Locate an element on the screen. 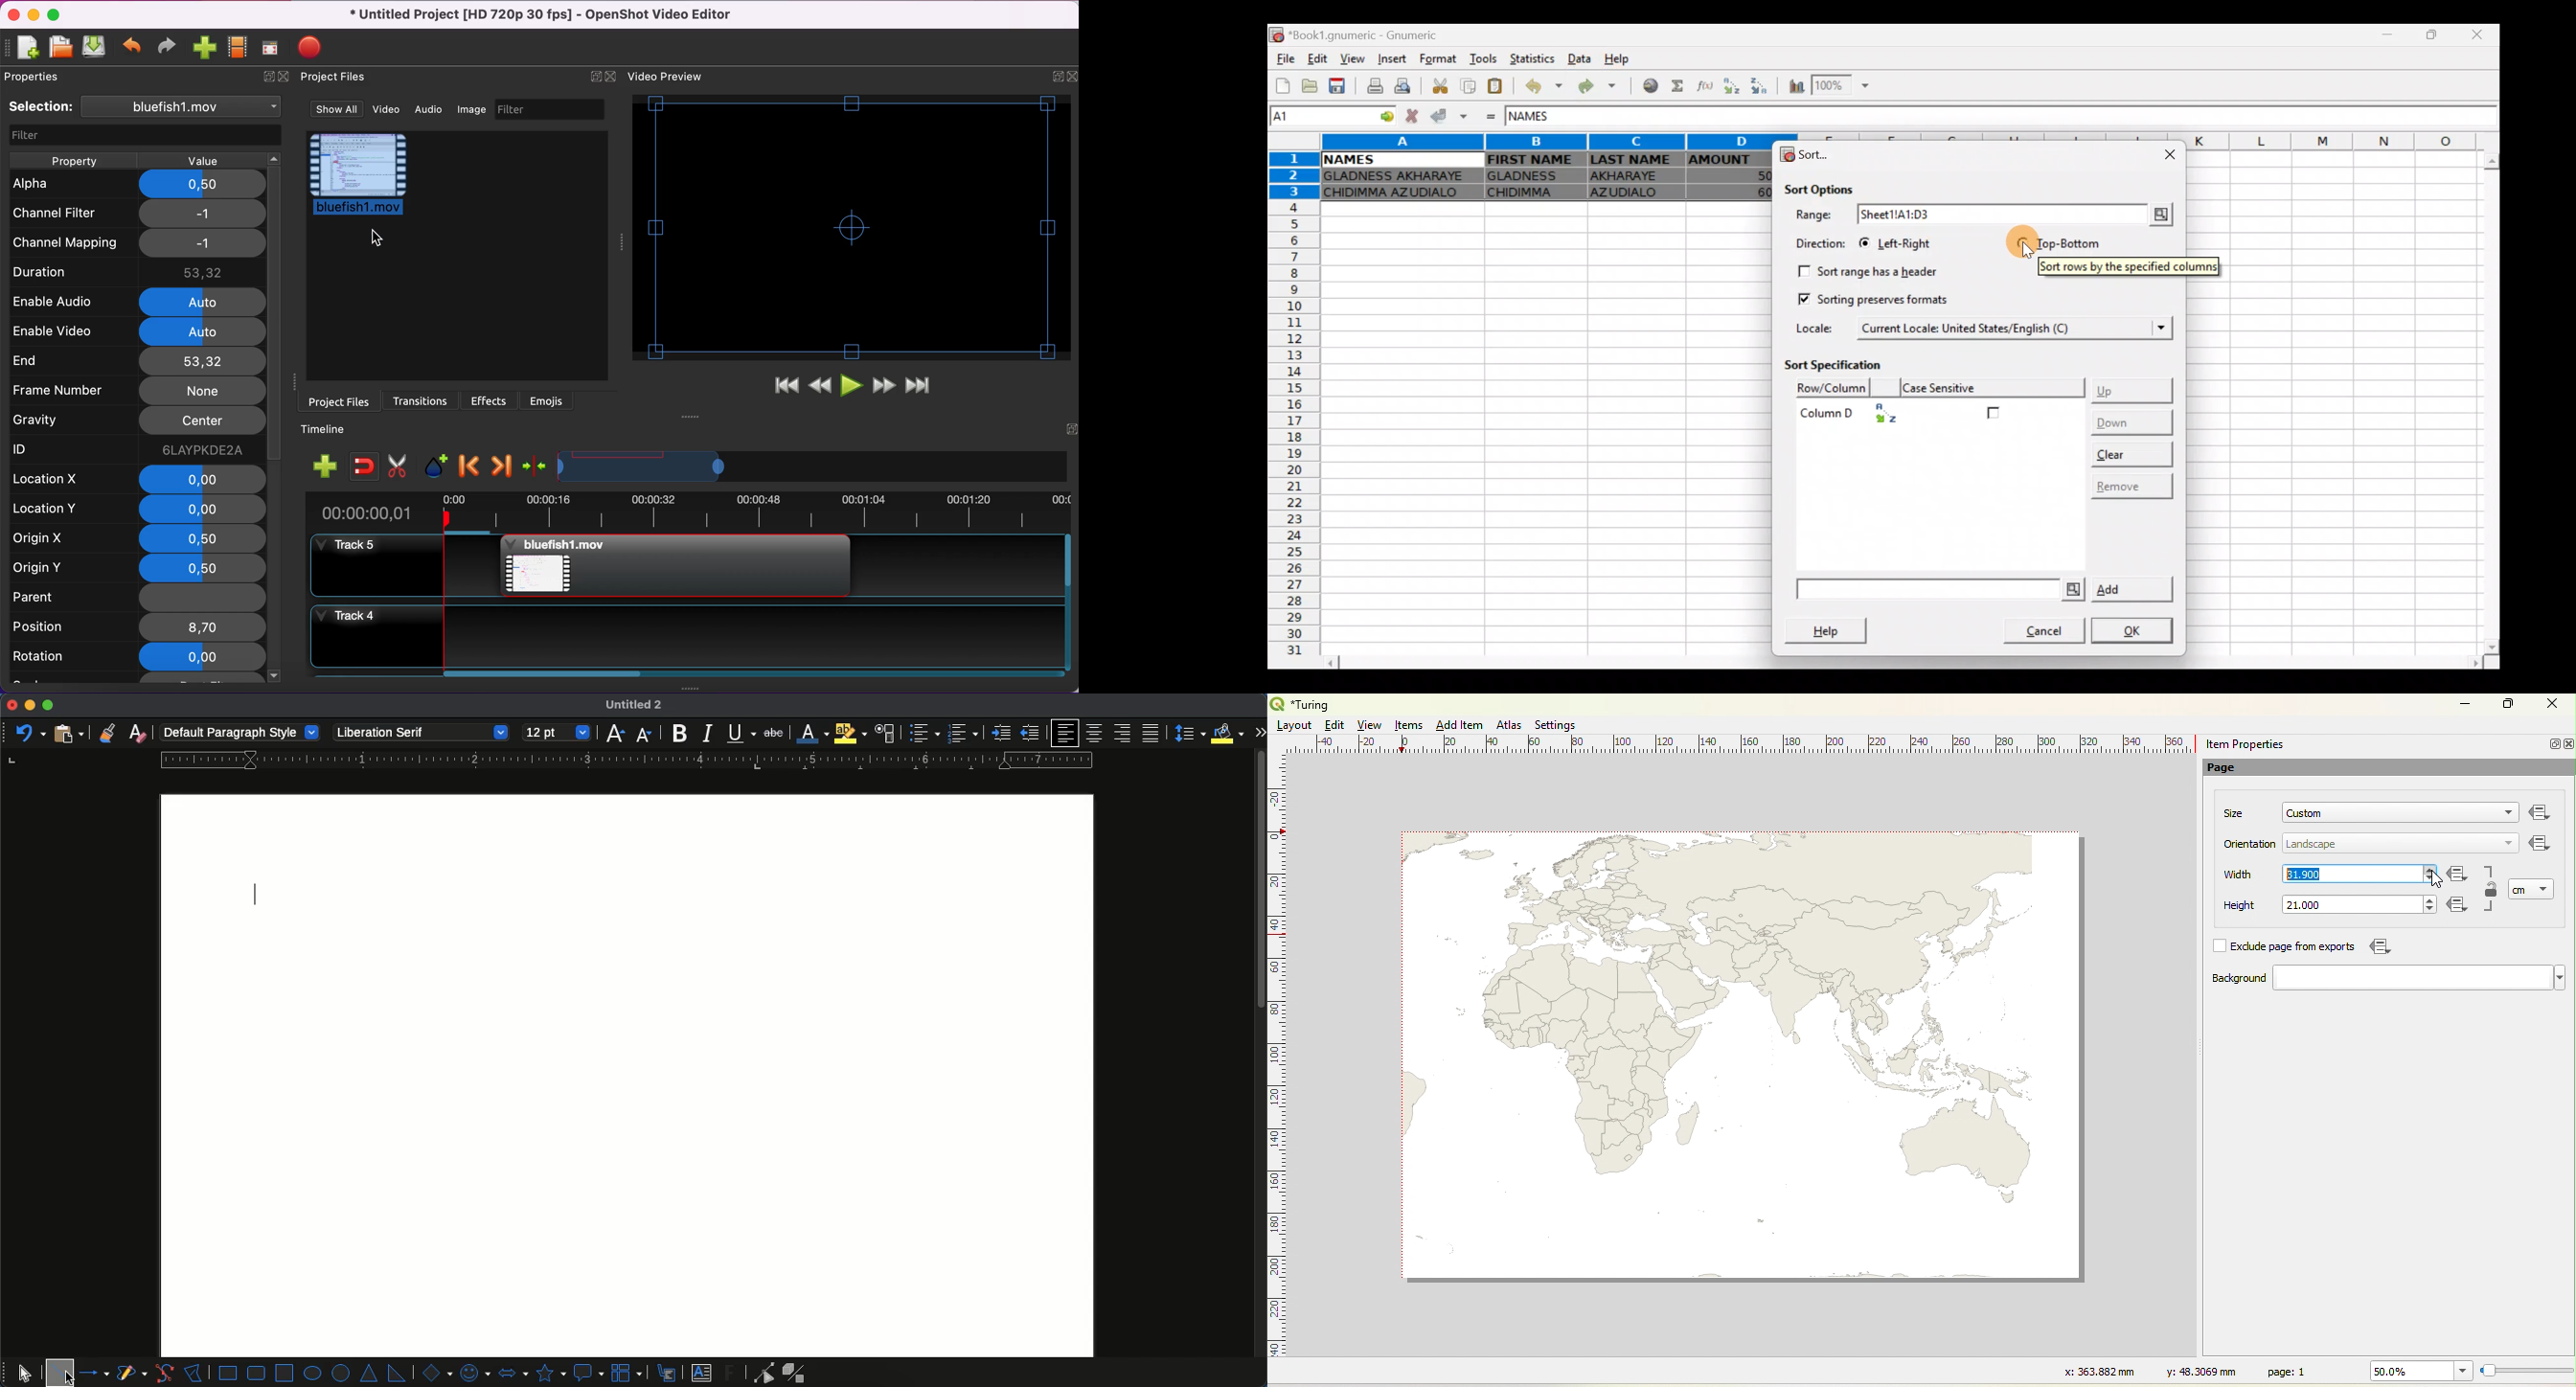  Sorting preserves formats is located at coordinates (1872, 297).